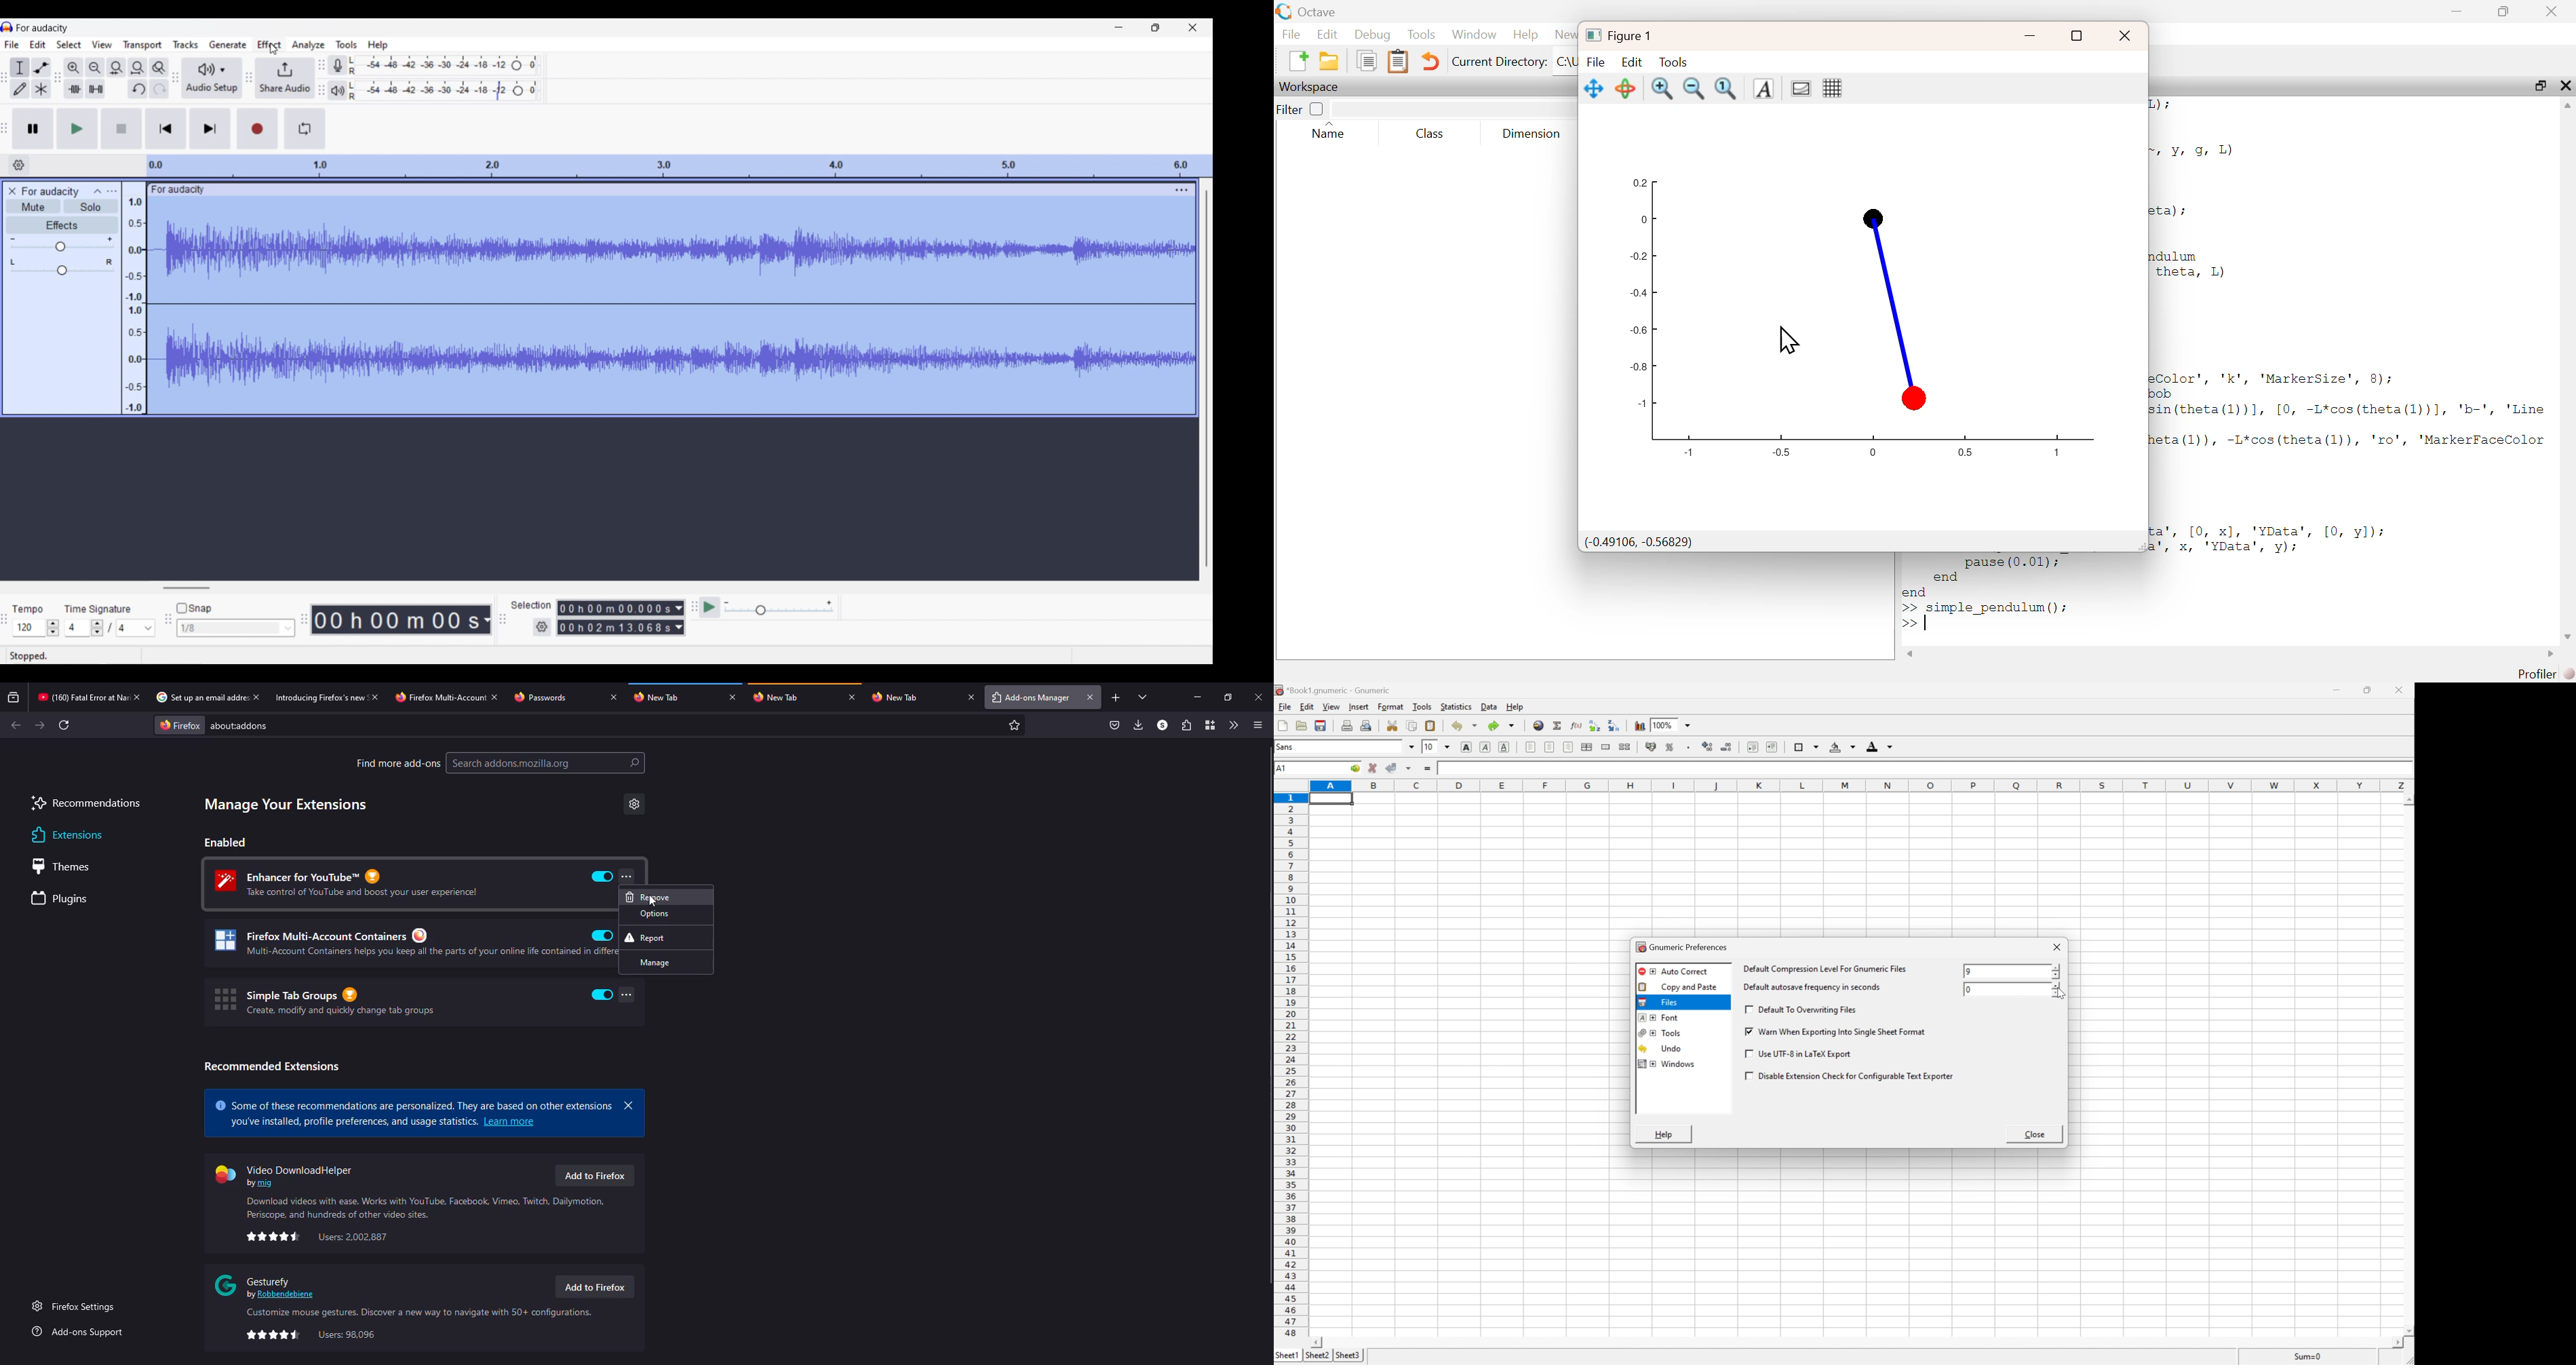 The image size is (2576, 1372). I want to click on enabled, so click(603, 995).